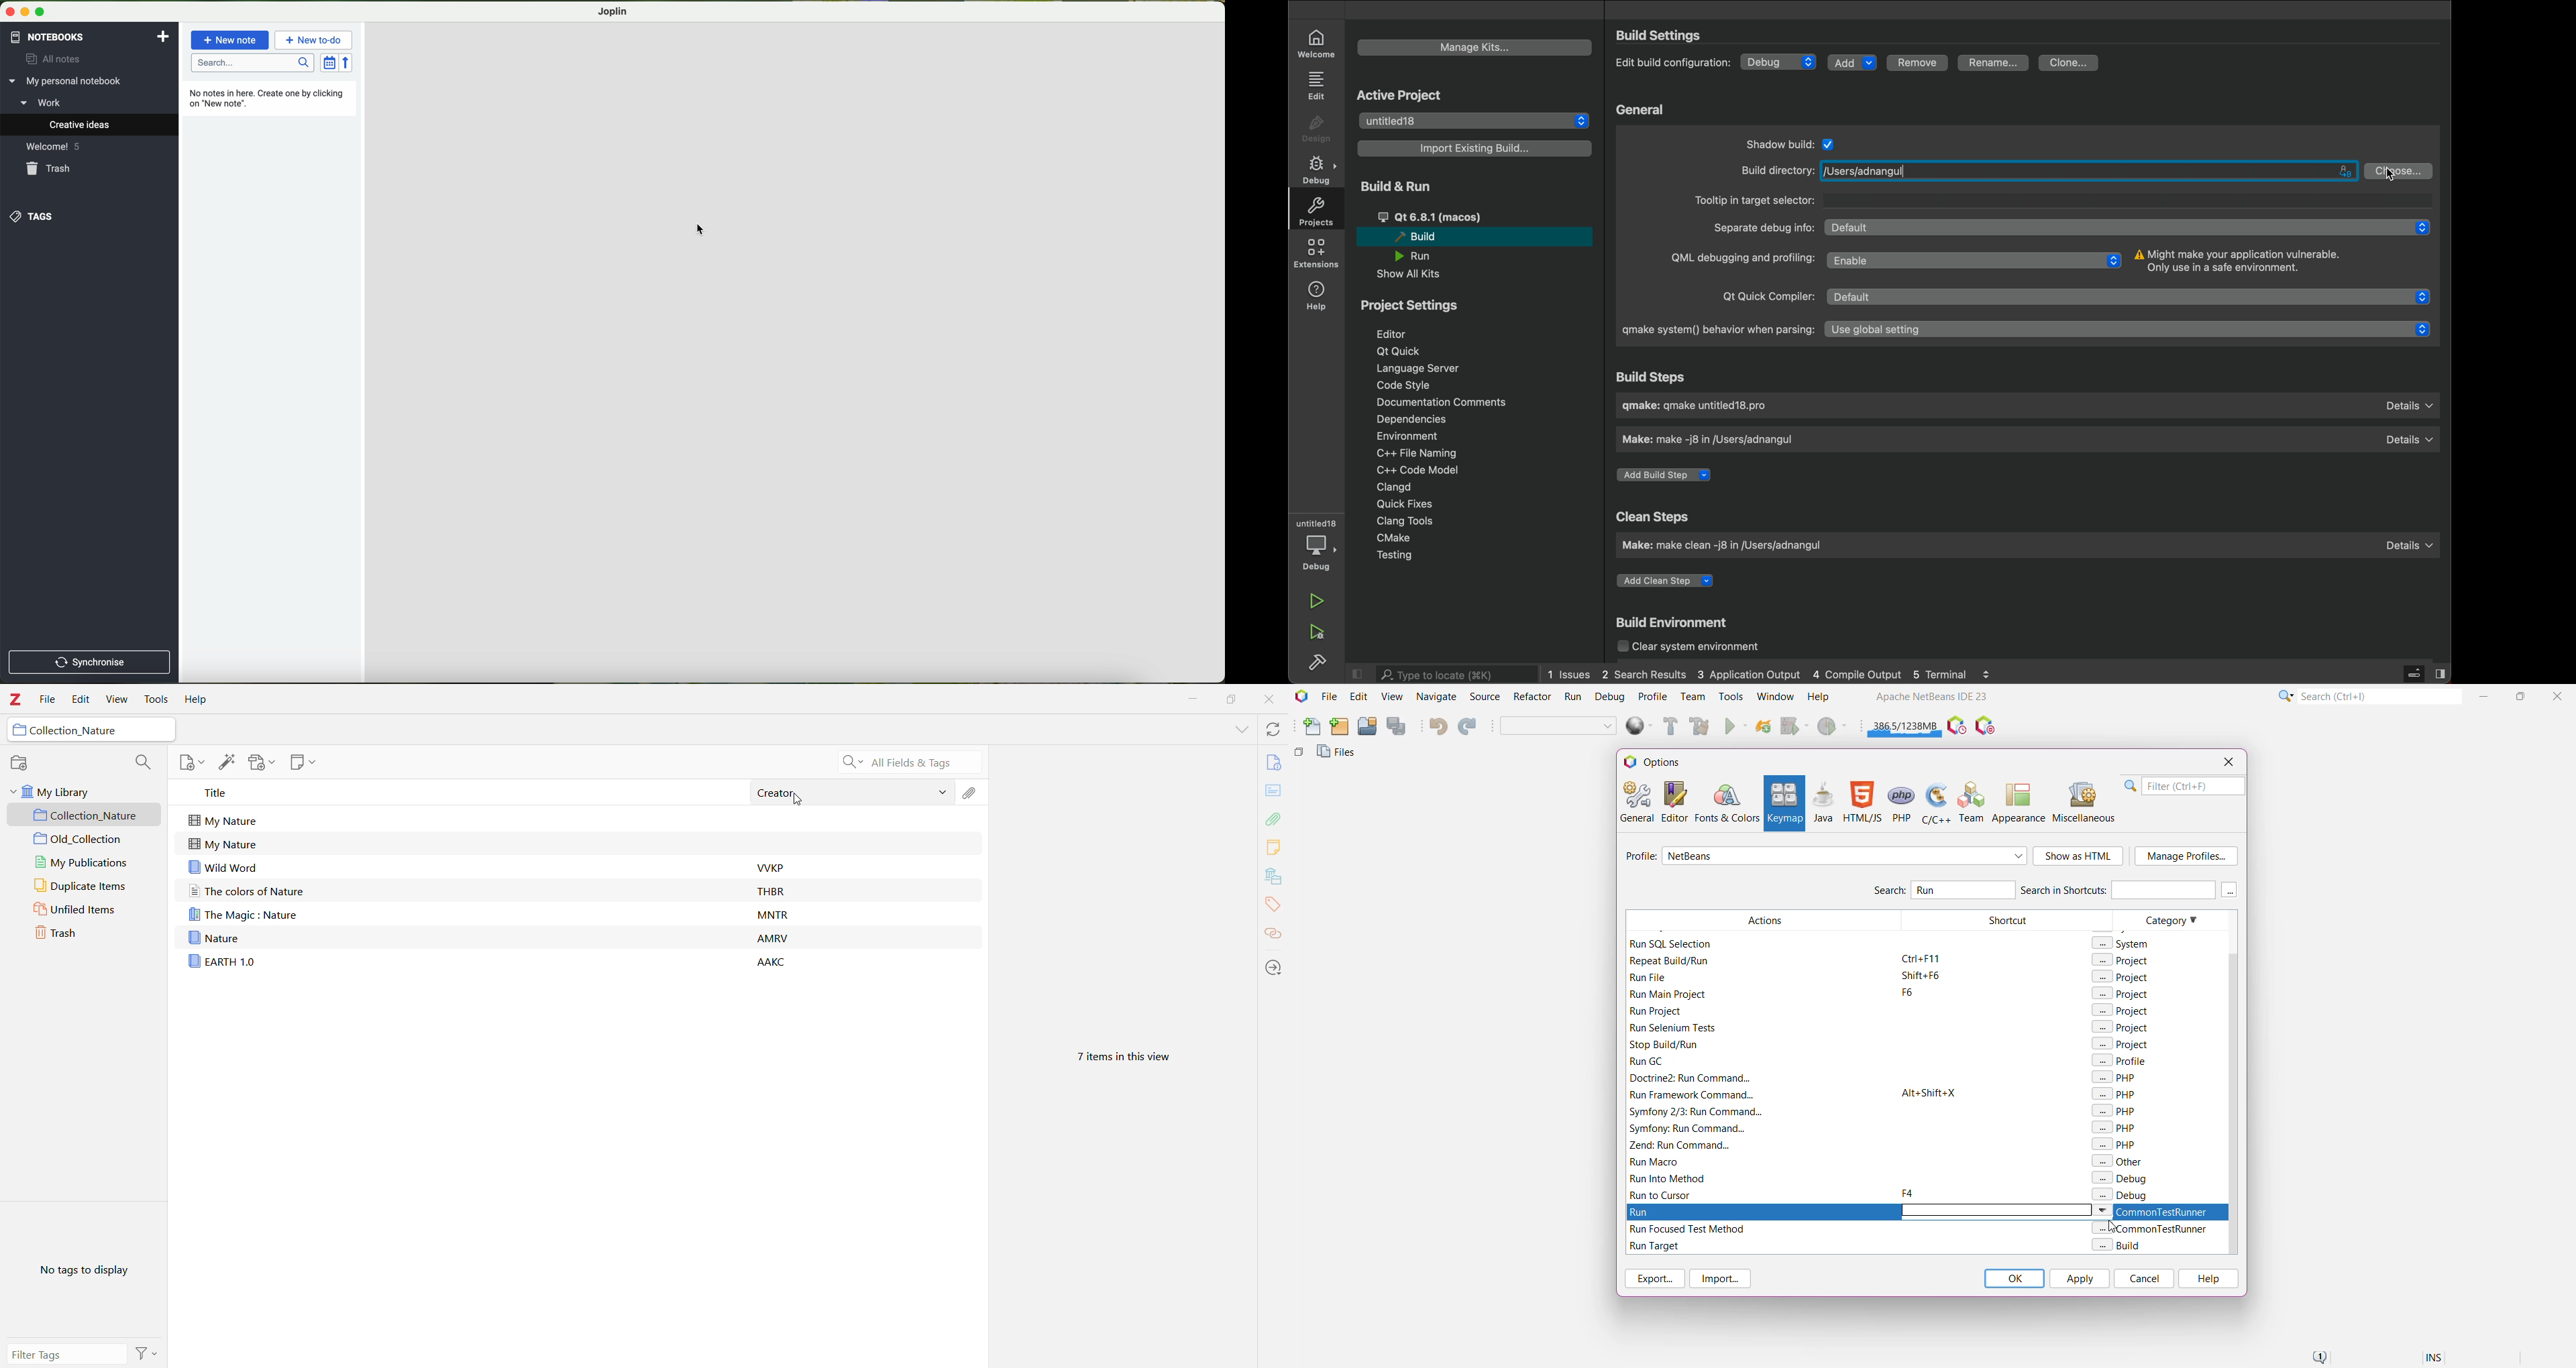 This screenshot has width=2576, height=1372. Describe the element at coordinates (80, 699) in the screenshot. I see `Edit` at that location.